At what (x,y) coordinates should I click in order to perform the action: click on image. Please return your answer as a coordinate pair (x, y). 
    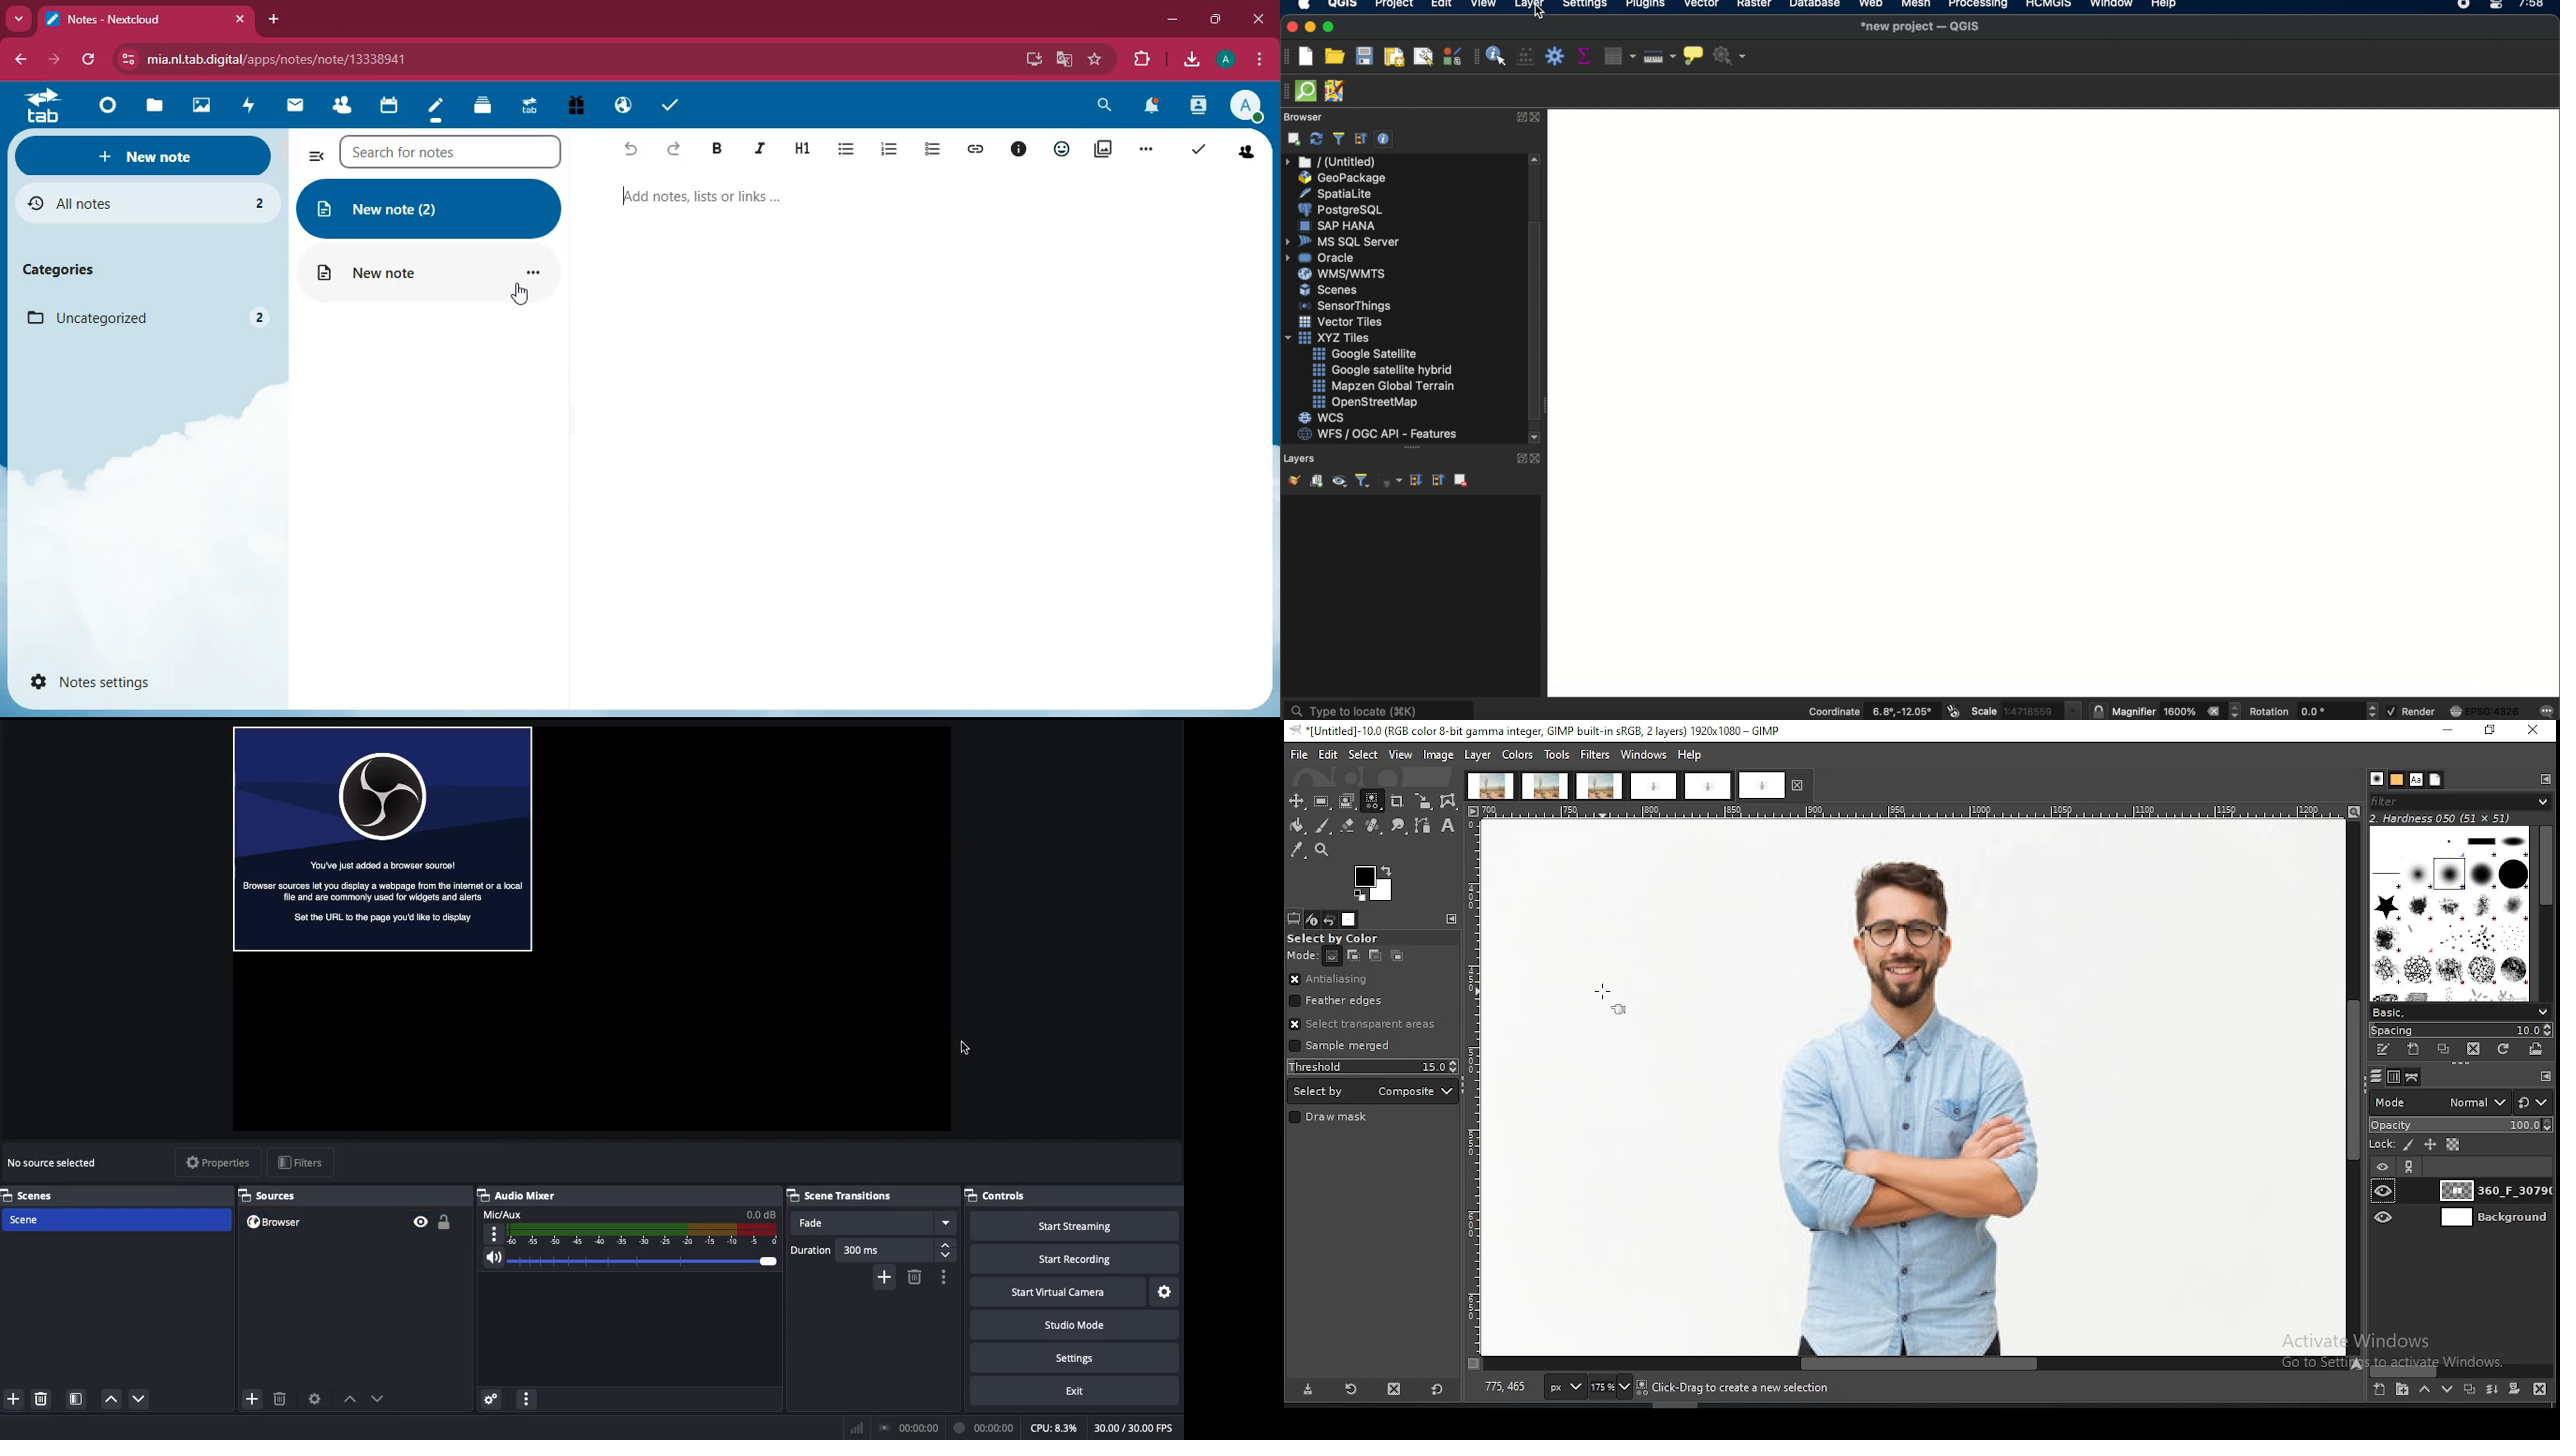
    Looking at the image, I should click on (202, 103).